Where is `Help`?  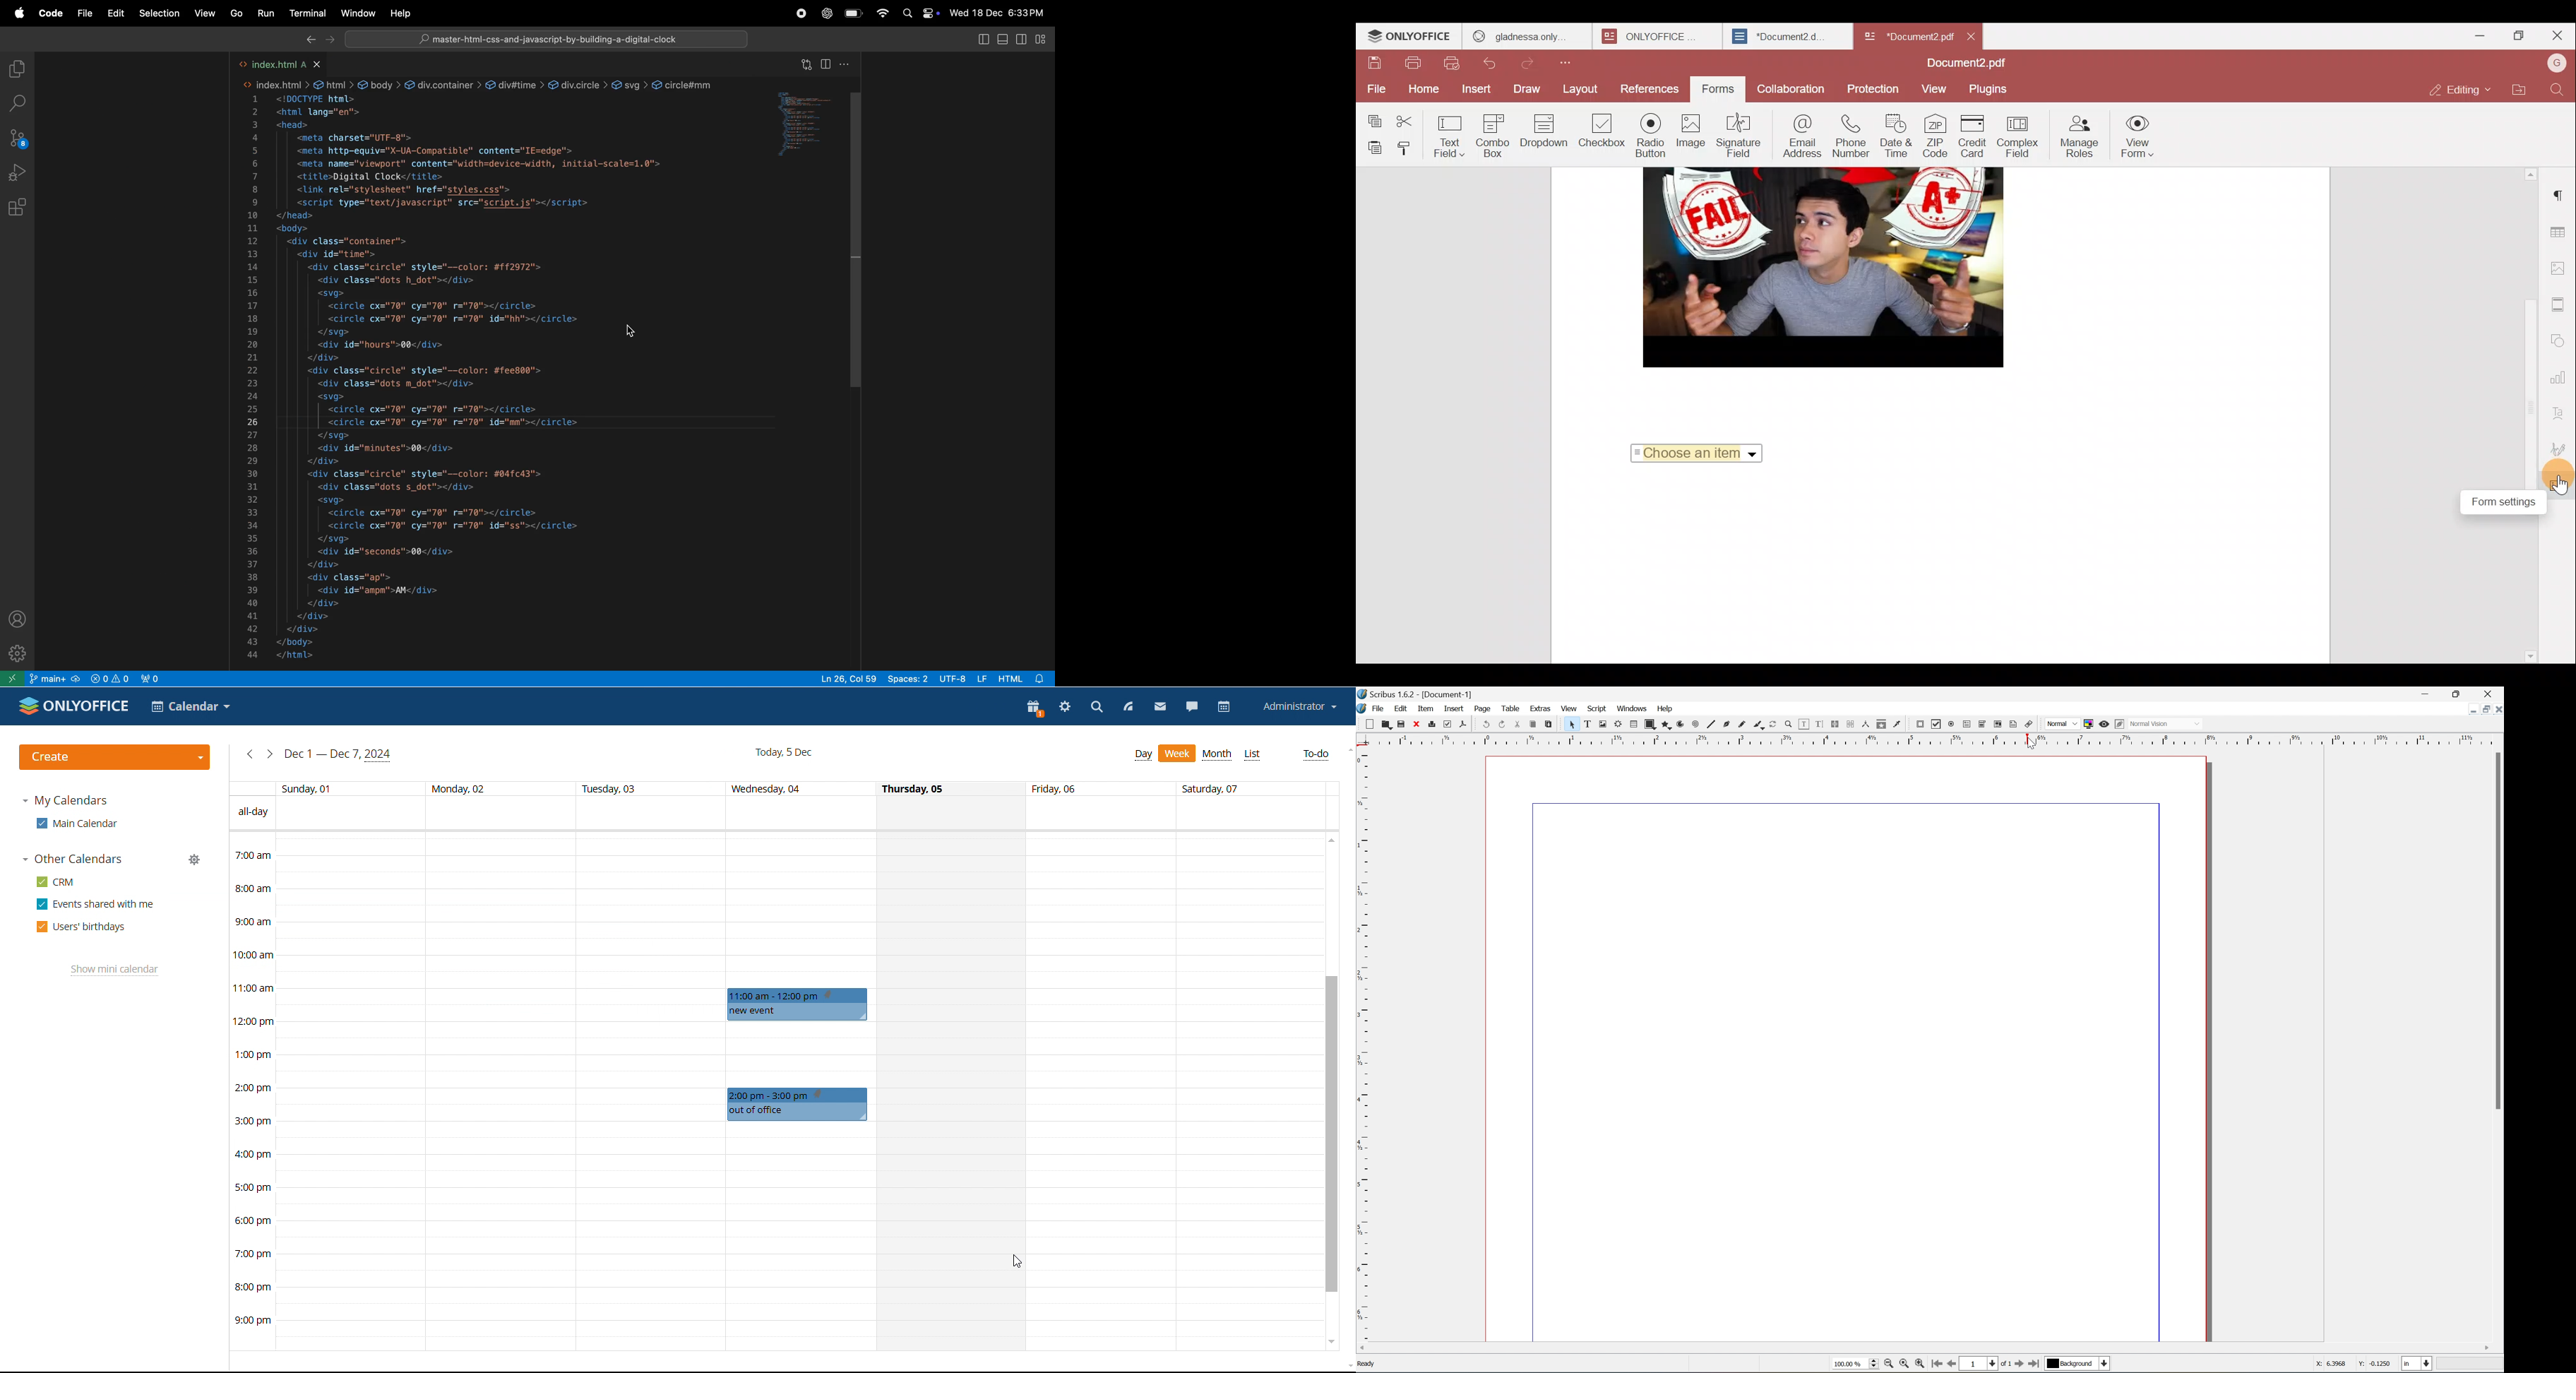
Help is located at coordinates (398, 14).